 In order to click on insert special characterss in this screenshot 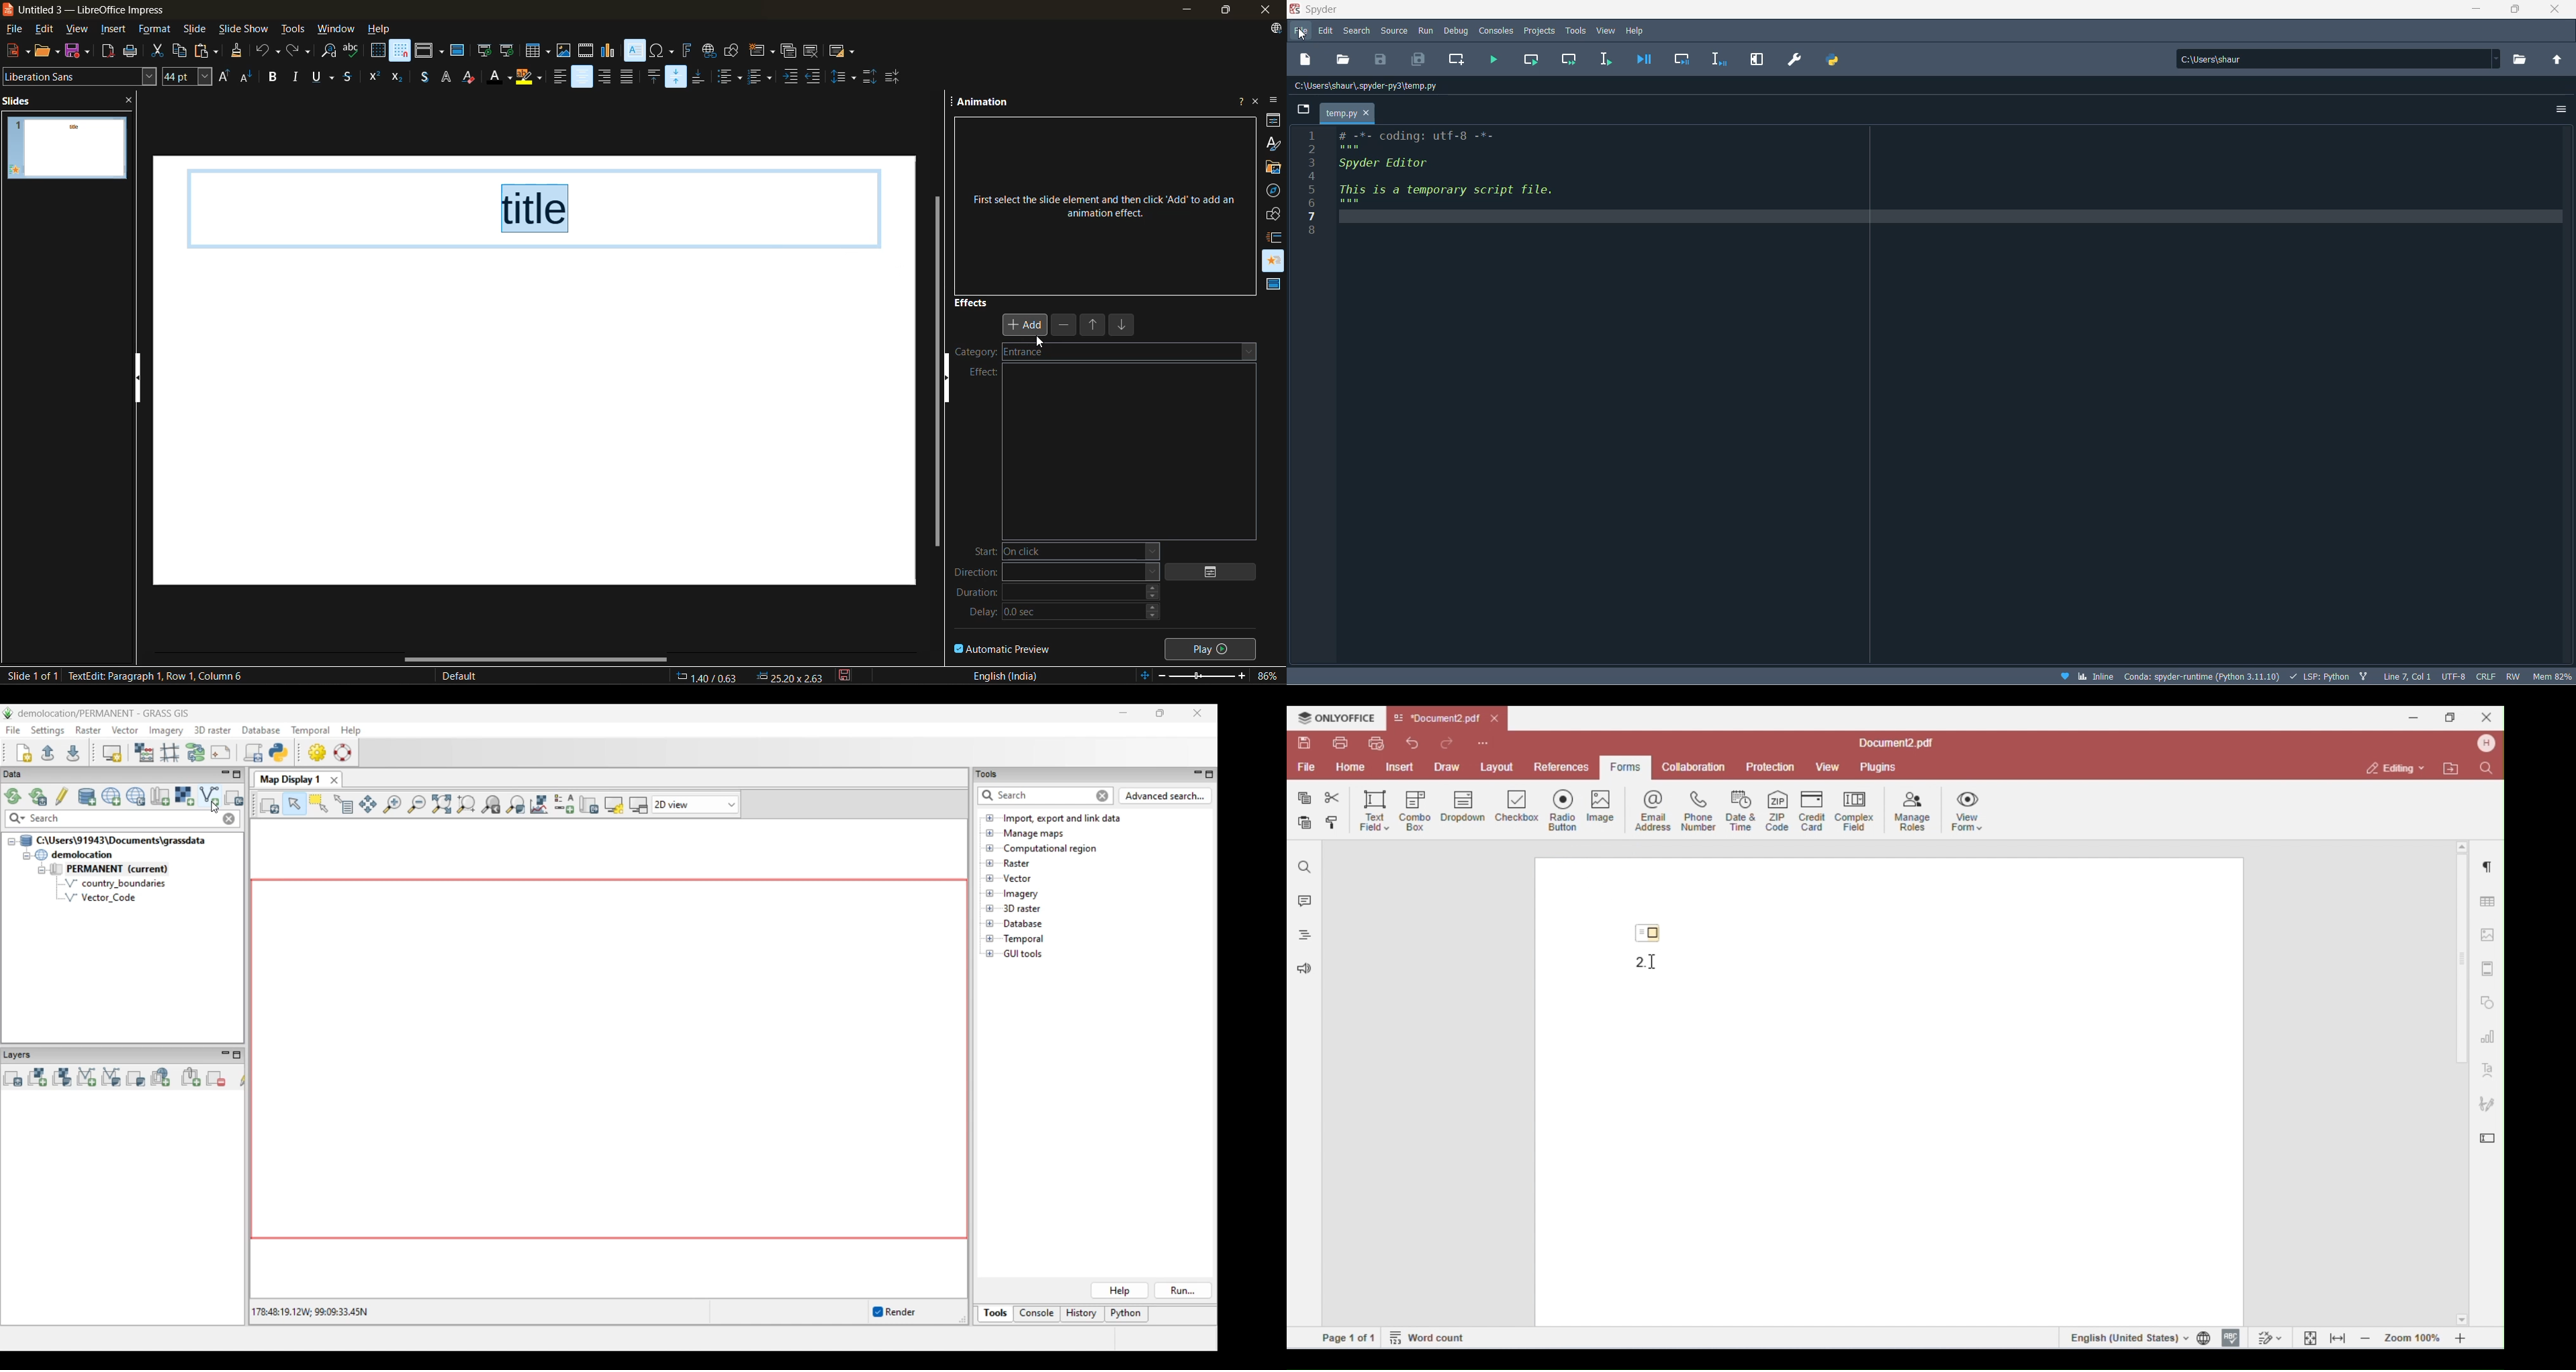, I will do `click(662, 50)`.